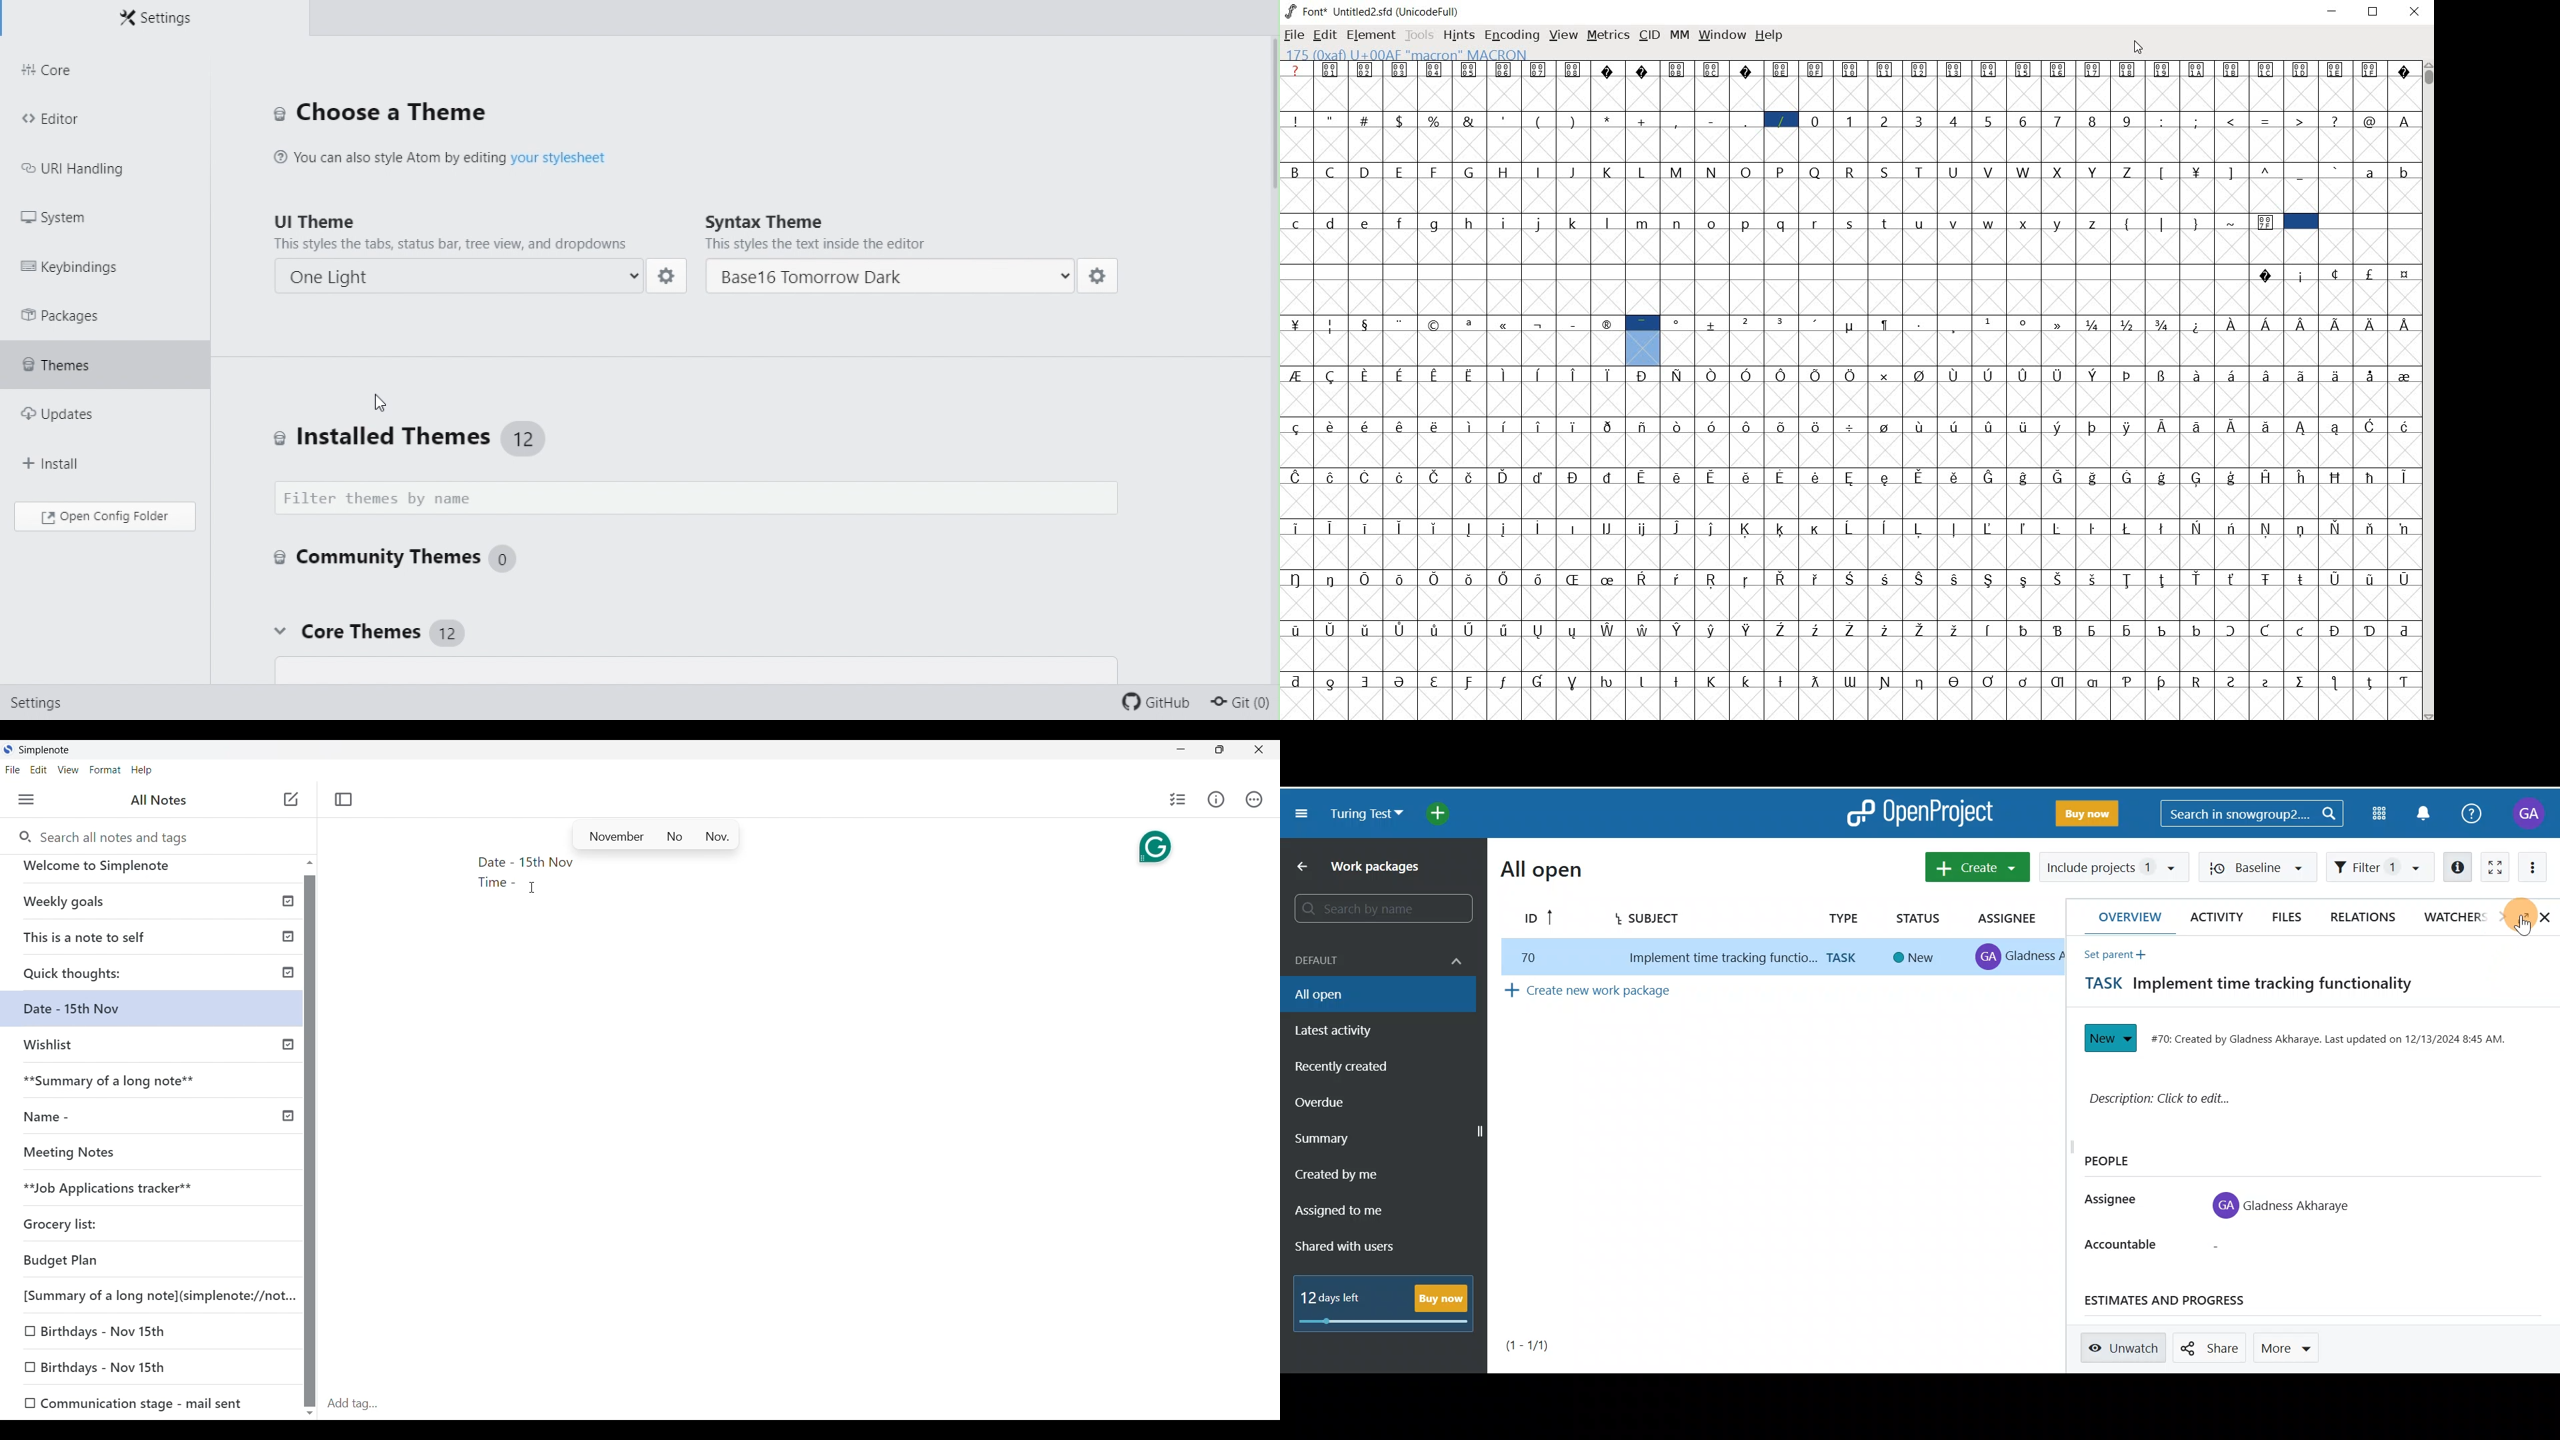 The width and height of the screenshot is (2576, 1456). What do you see at coordinates (159, 941) in the screenshot?
I see `Published note indicated by check icon` at bounding box center [159, 941].